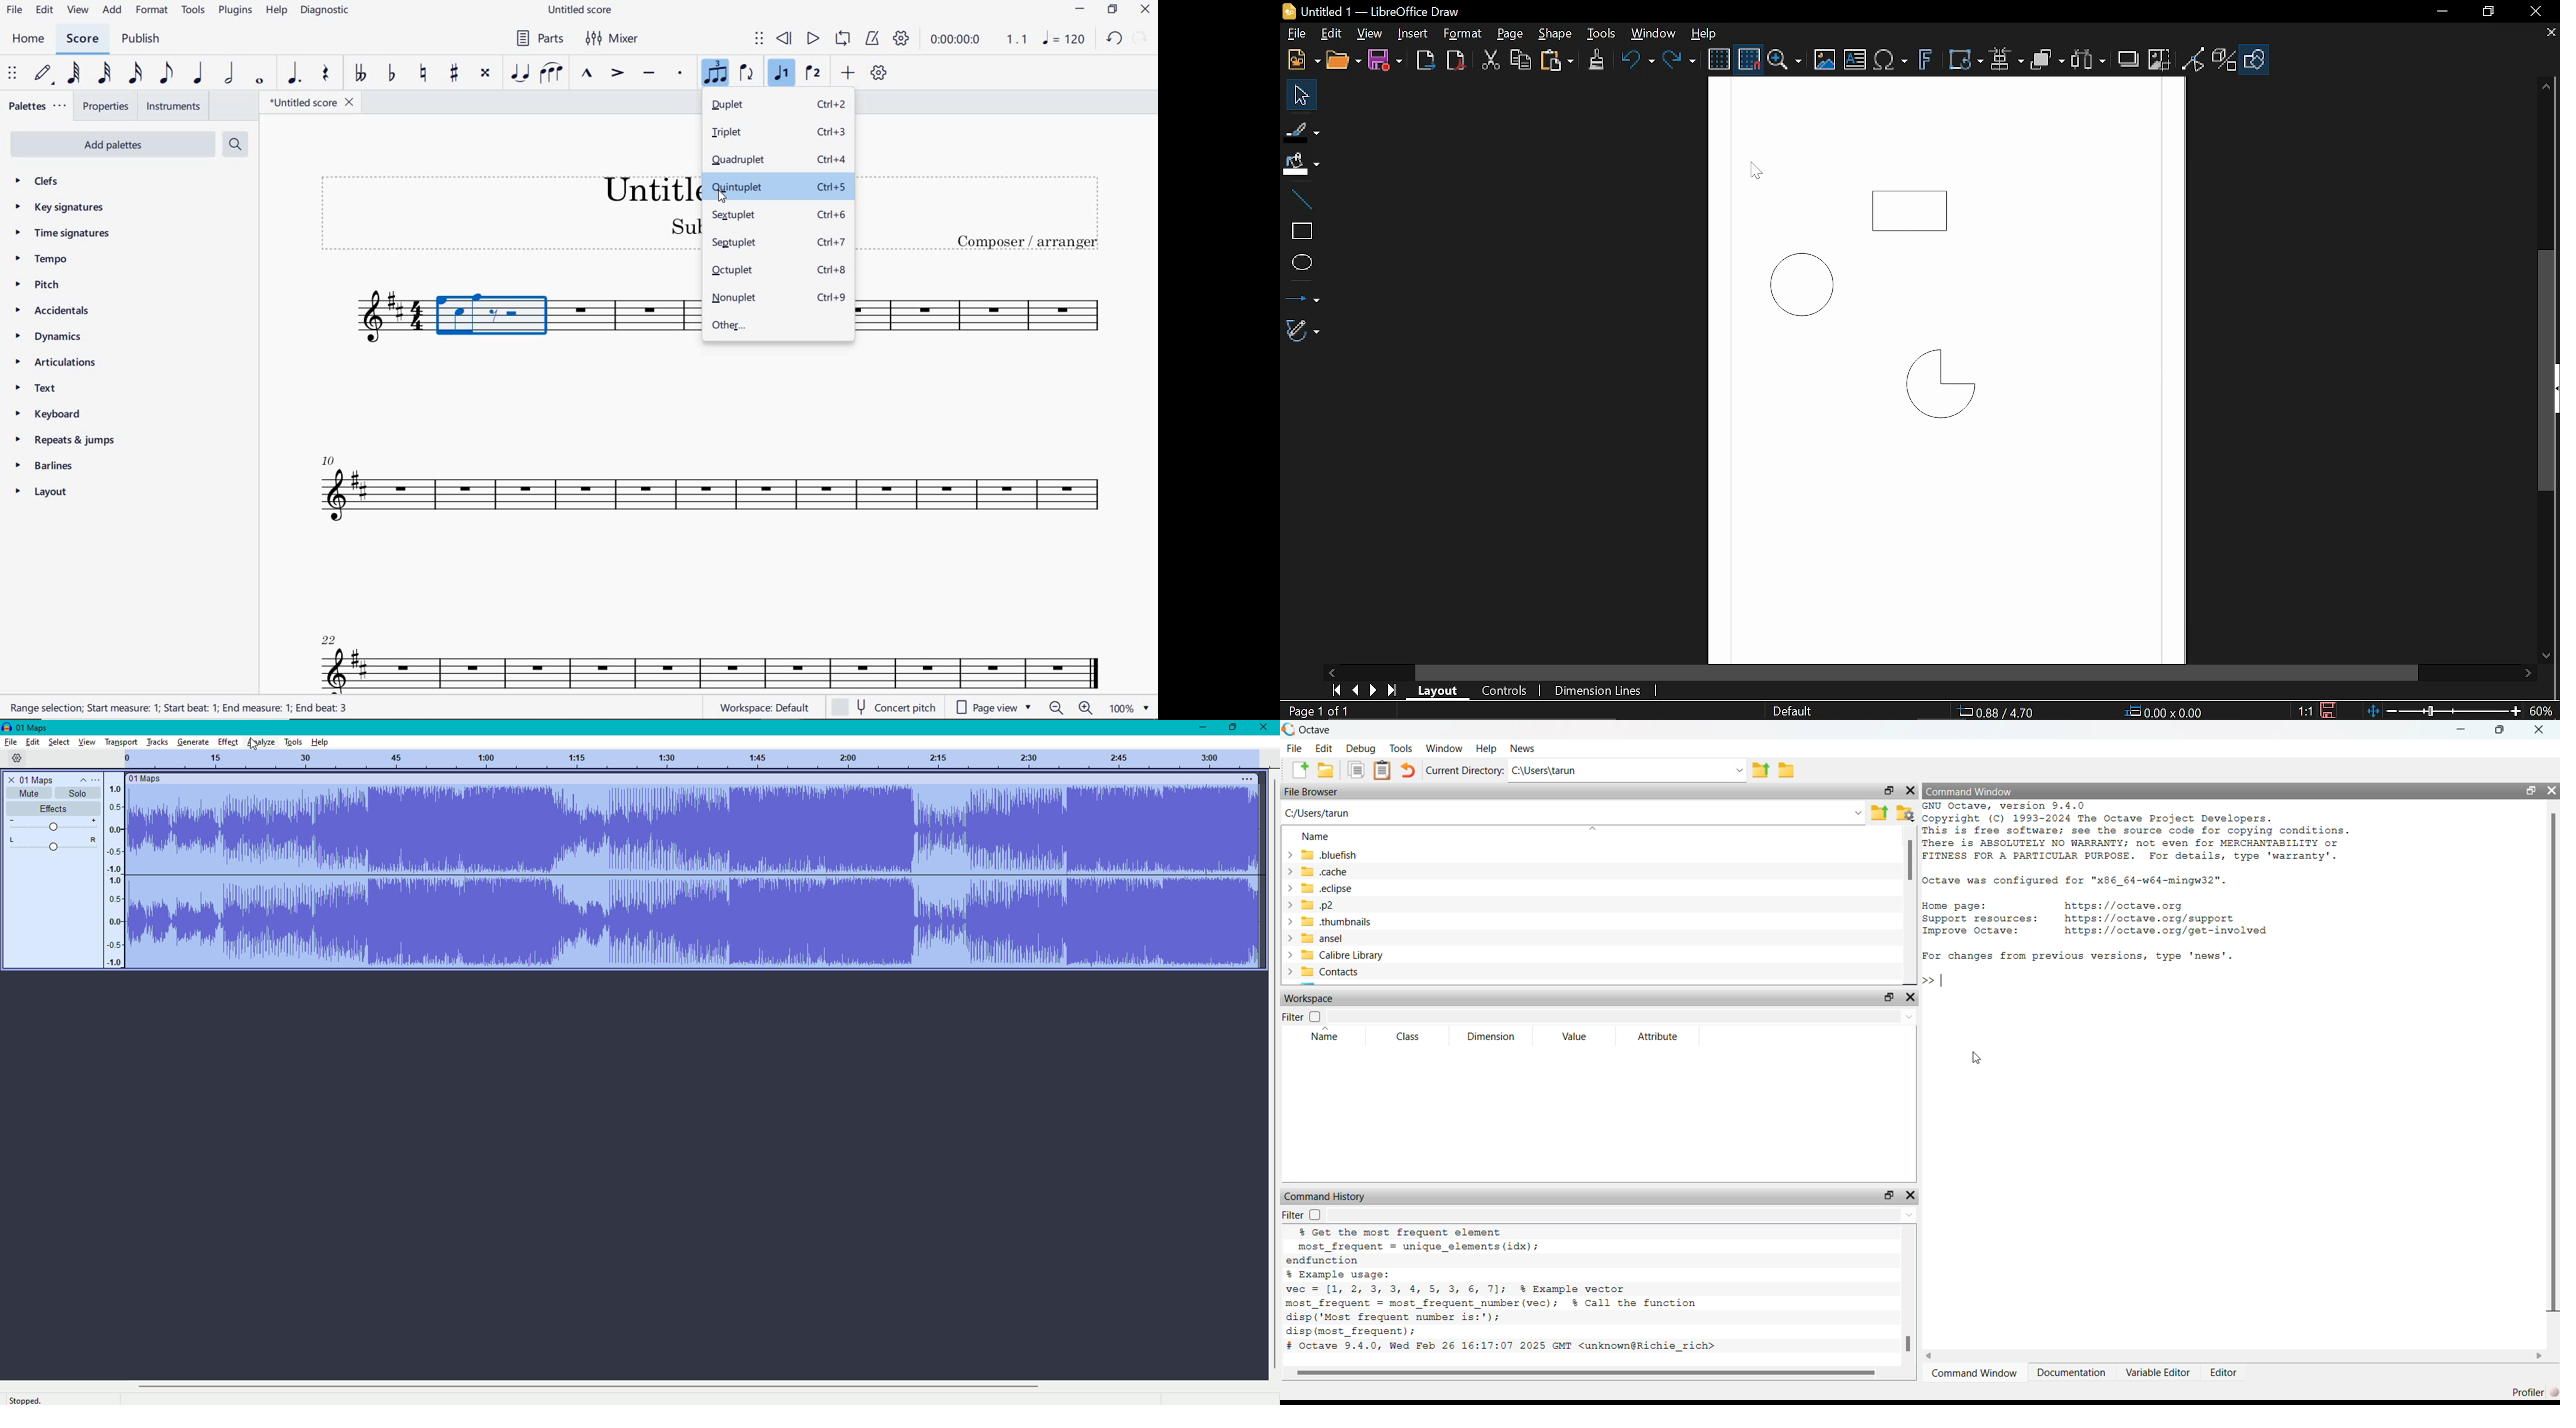  Describe the element at coordinates (112, 10) in the screenshot. I see `ADD` at that location.